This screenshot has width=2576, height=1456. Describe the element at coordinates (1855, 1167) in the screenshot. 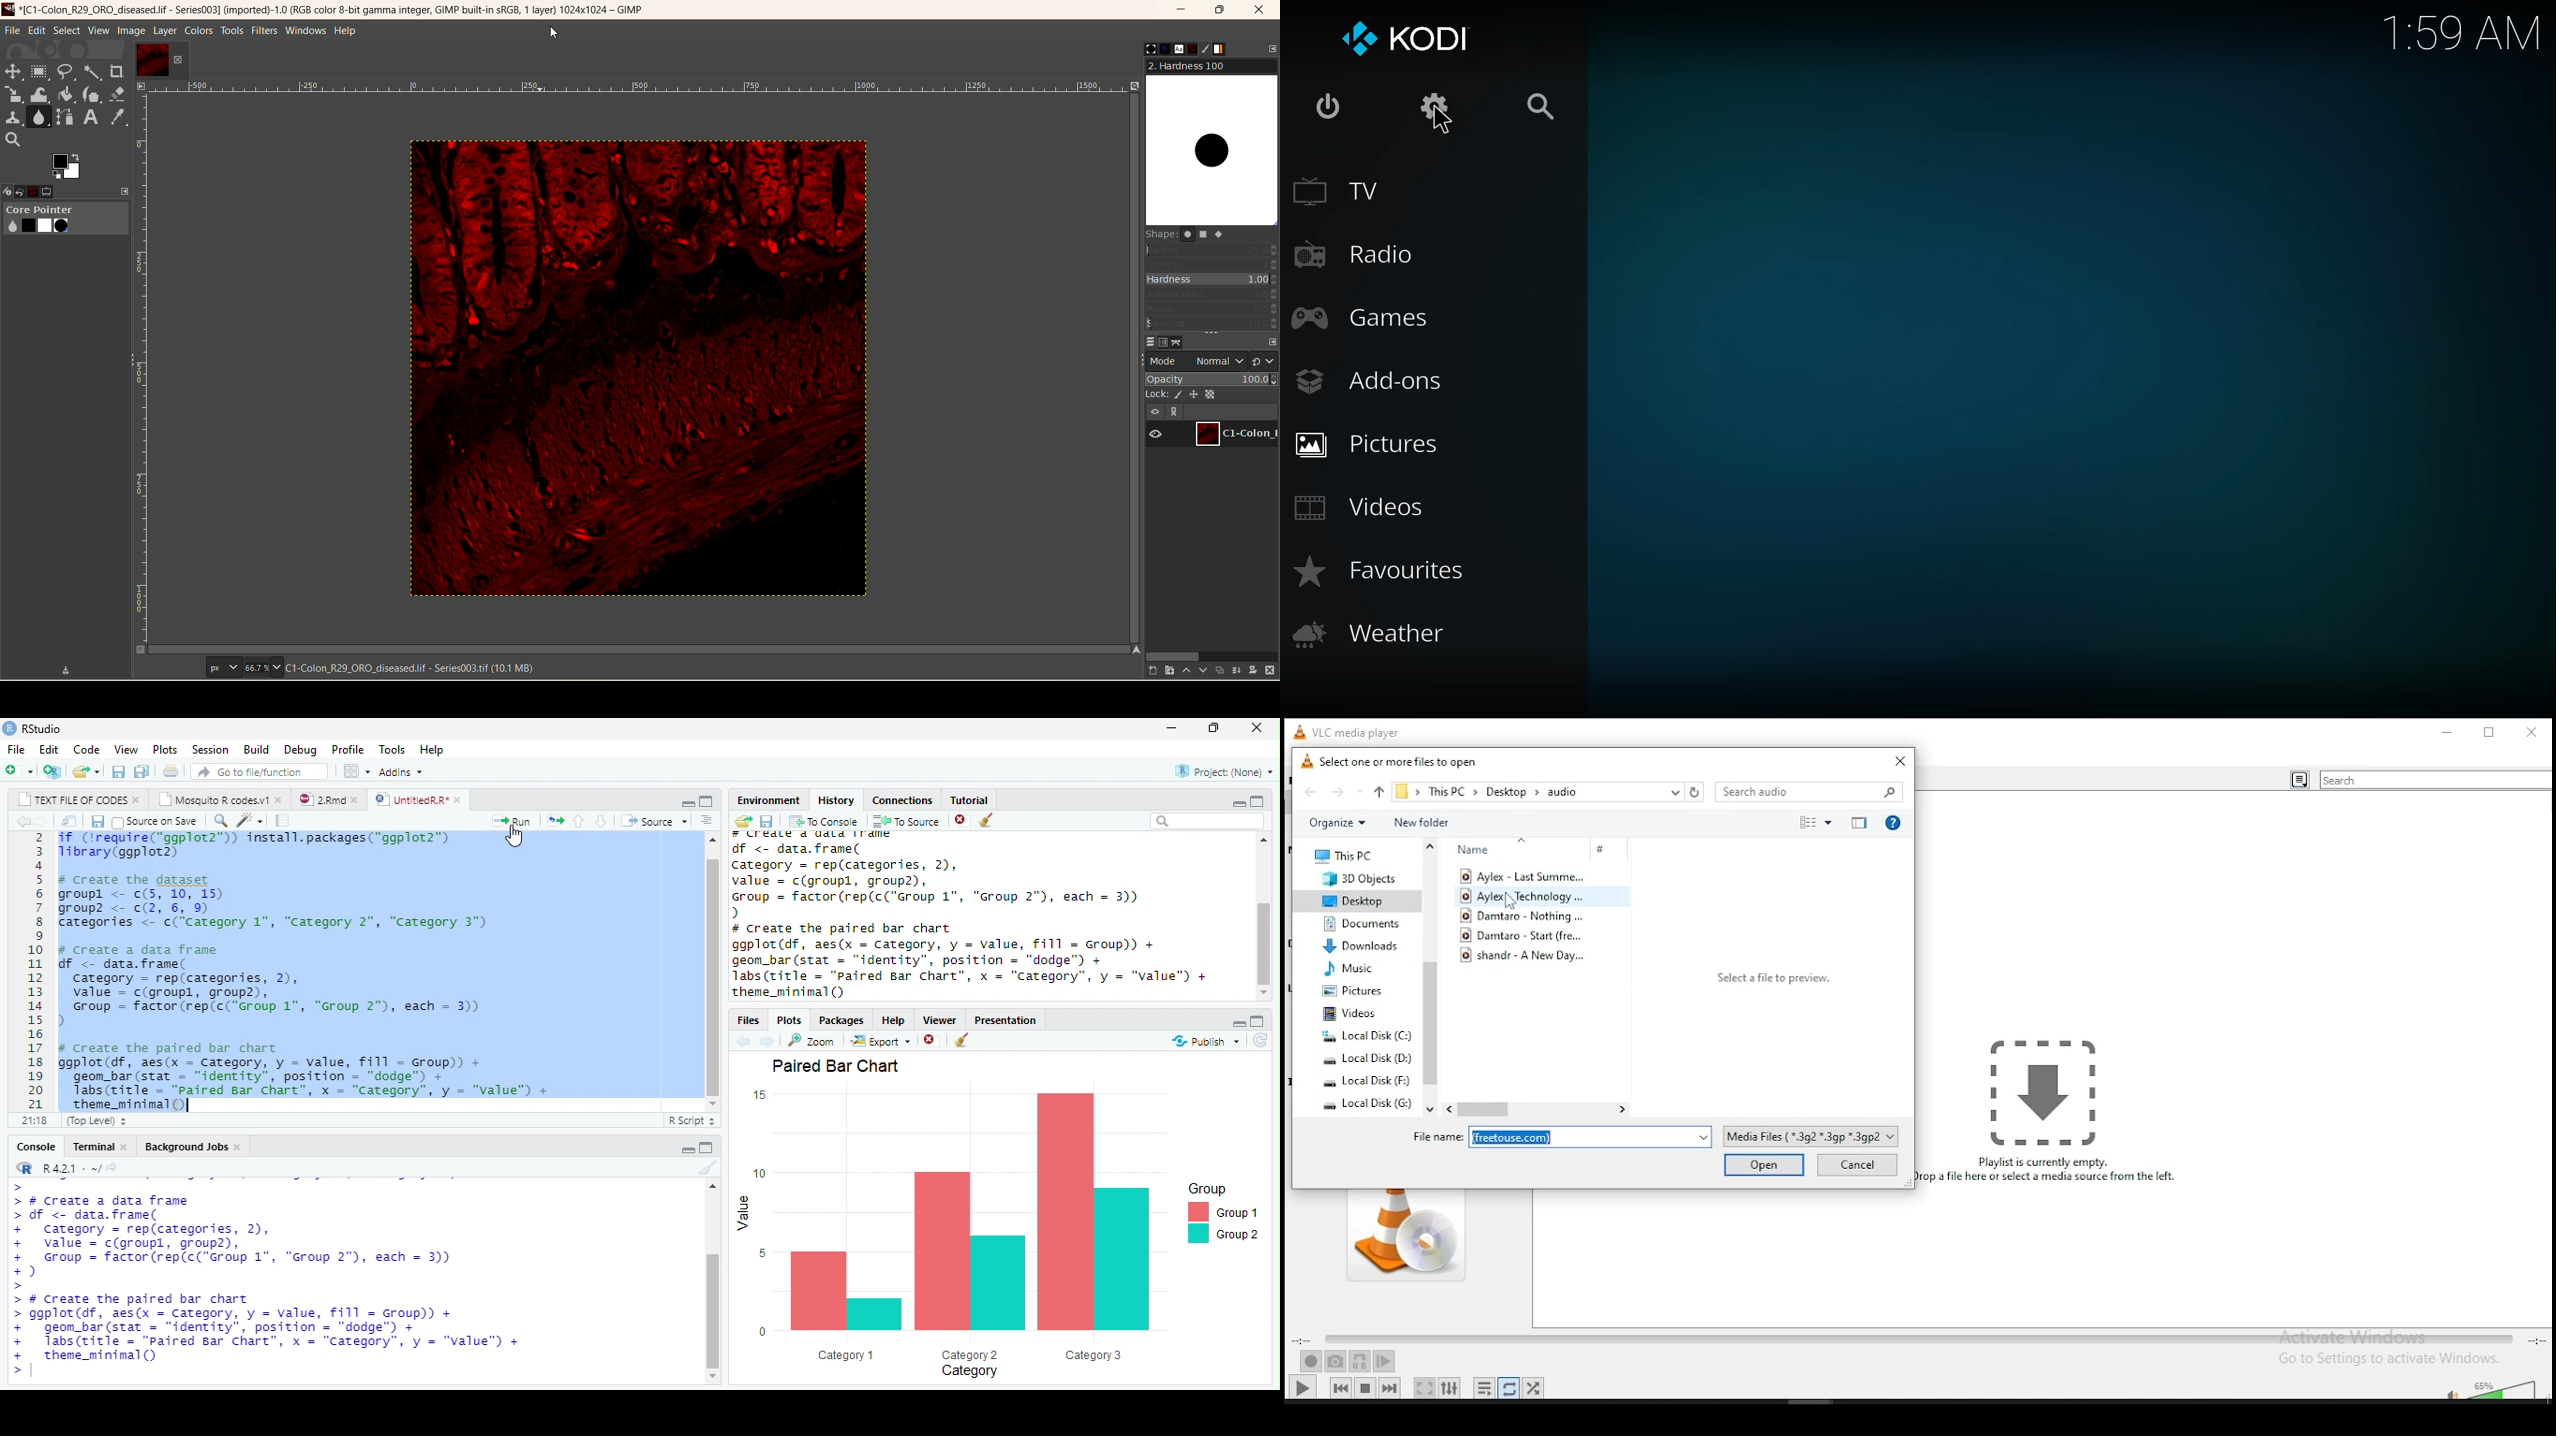

I see `cancel` at that location.